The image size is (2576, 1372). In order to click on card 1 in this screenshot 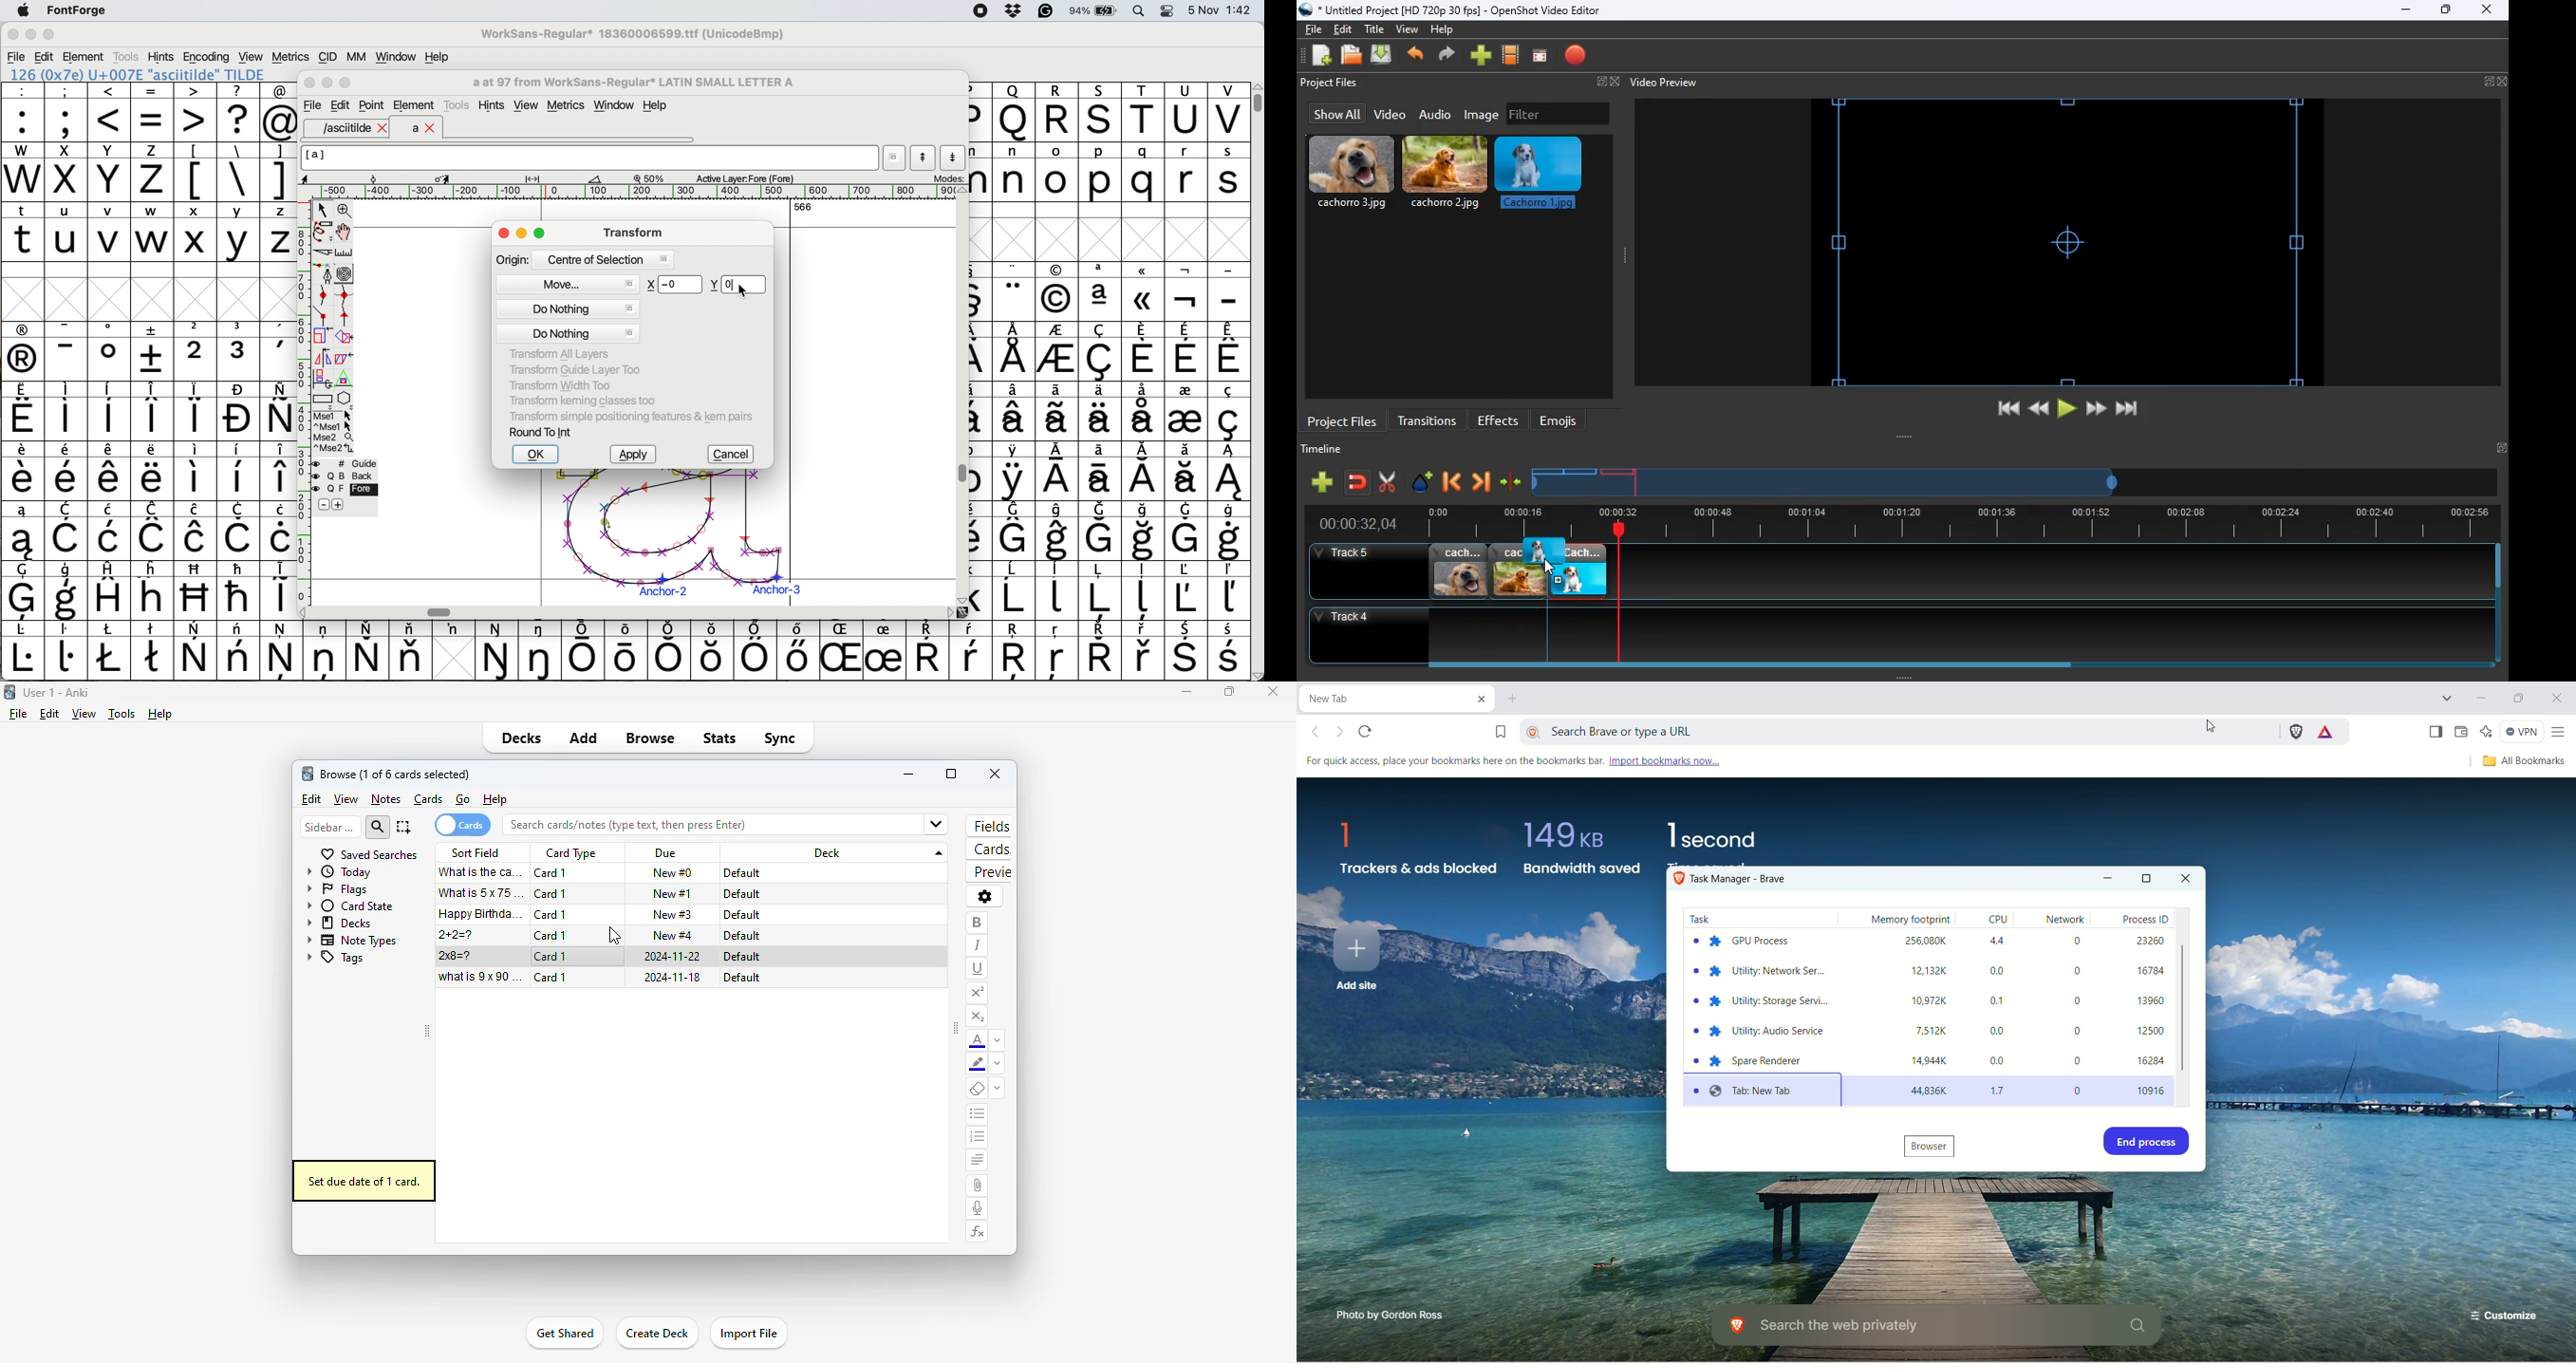, I will do `click(551, 873)`.